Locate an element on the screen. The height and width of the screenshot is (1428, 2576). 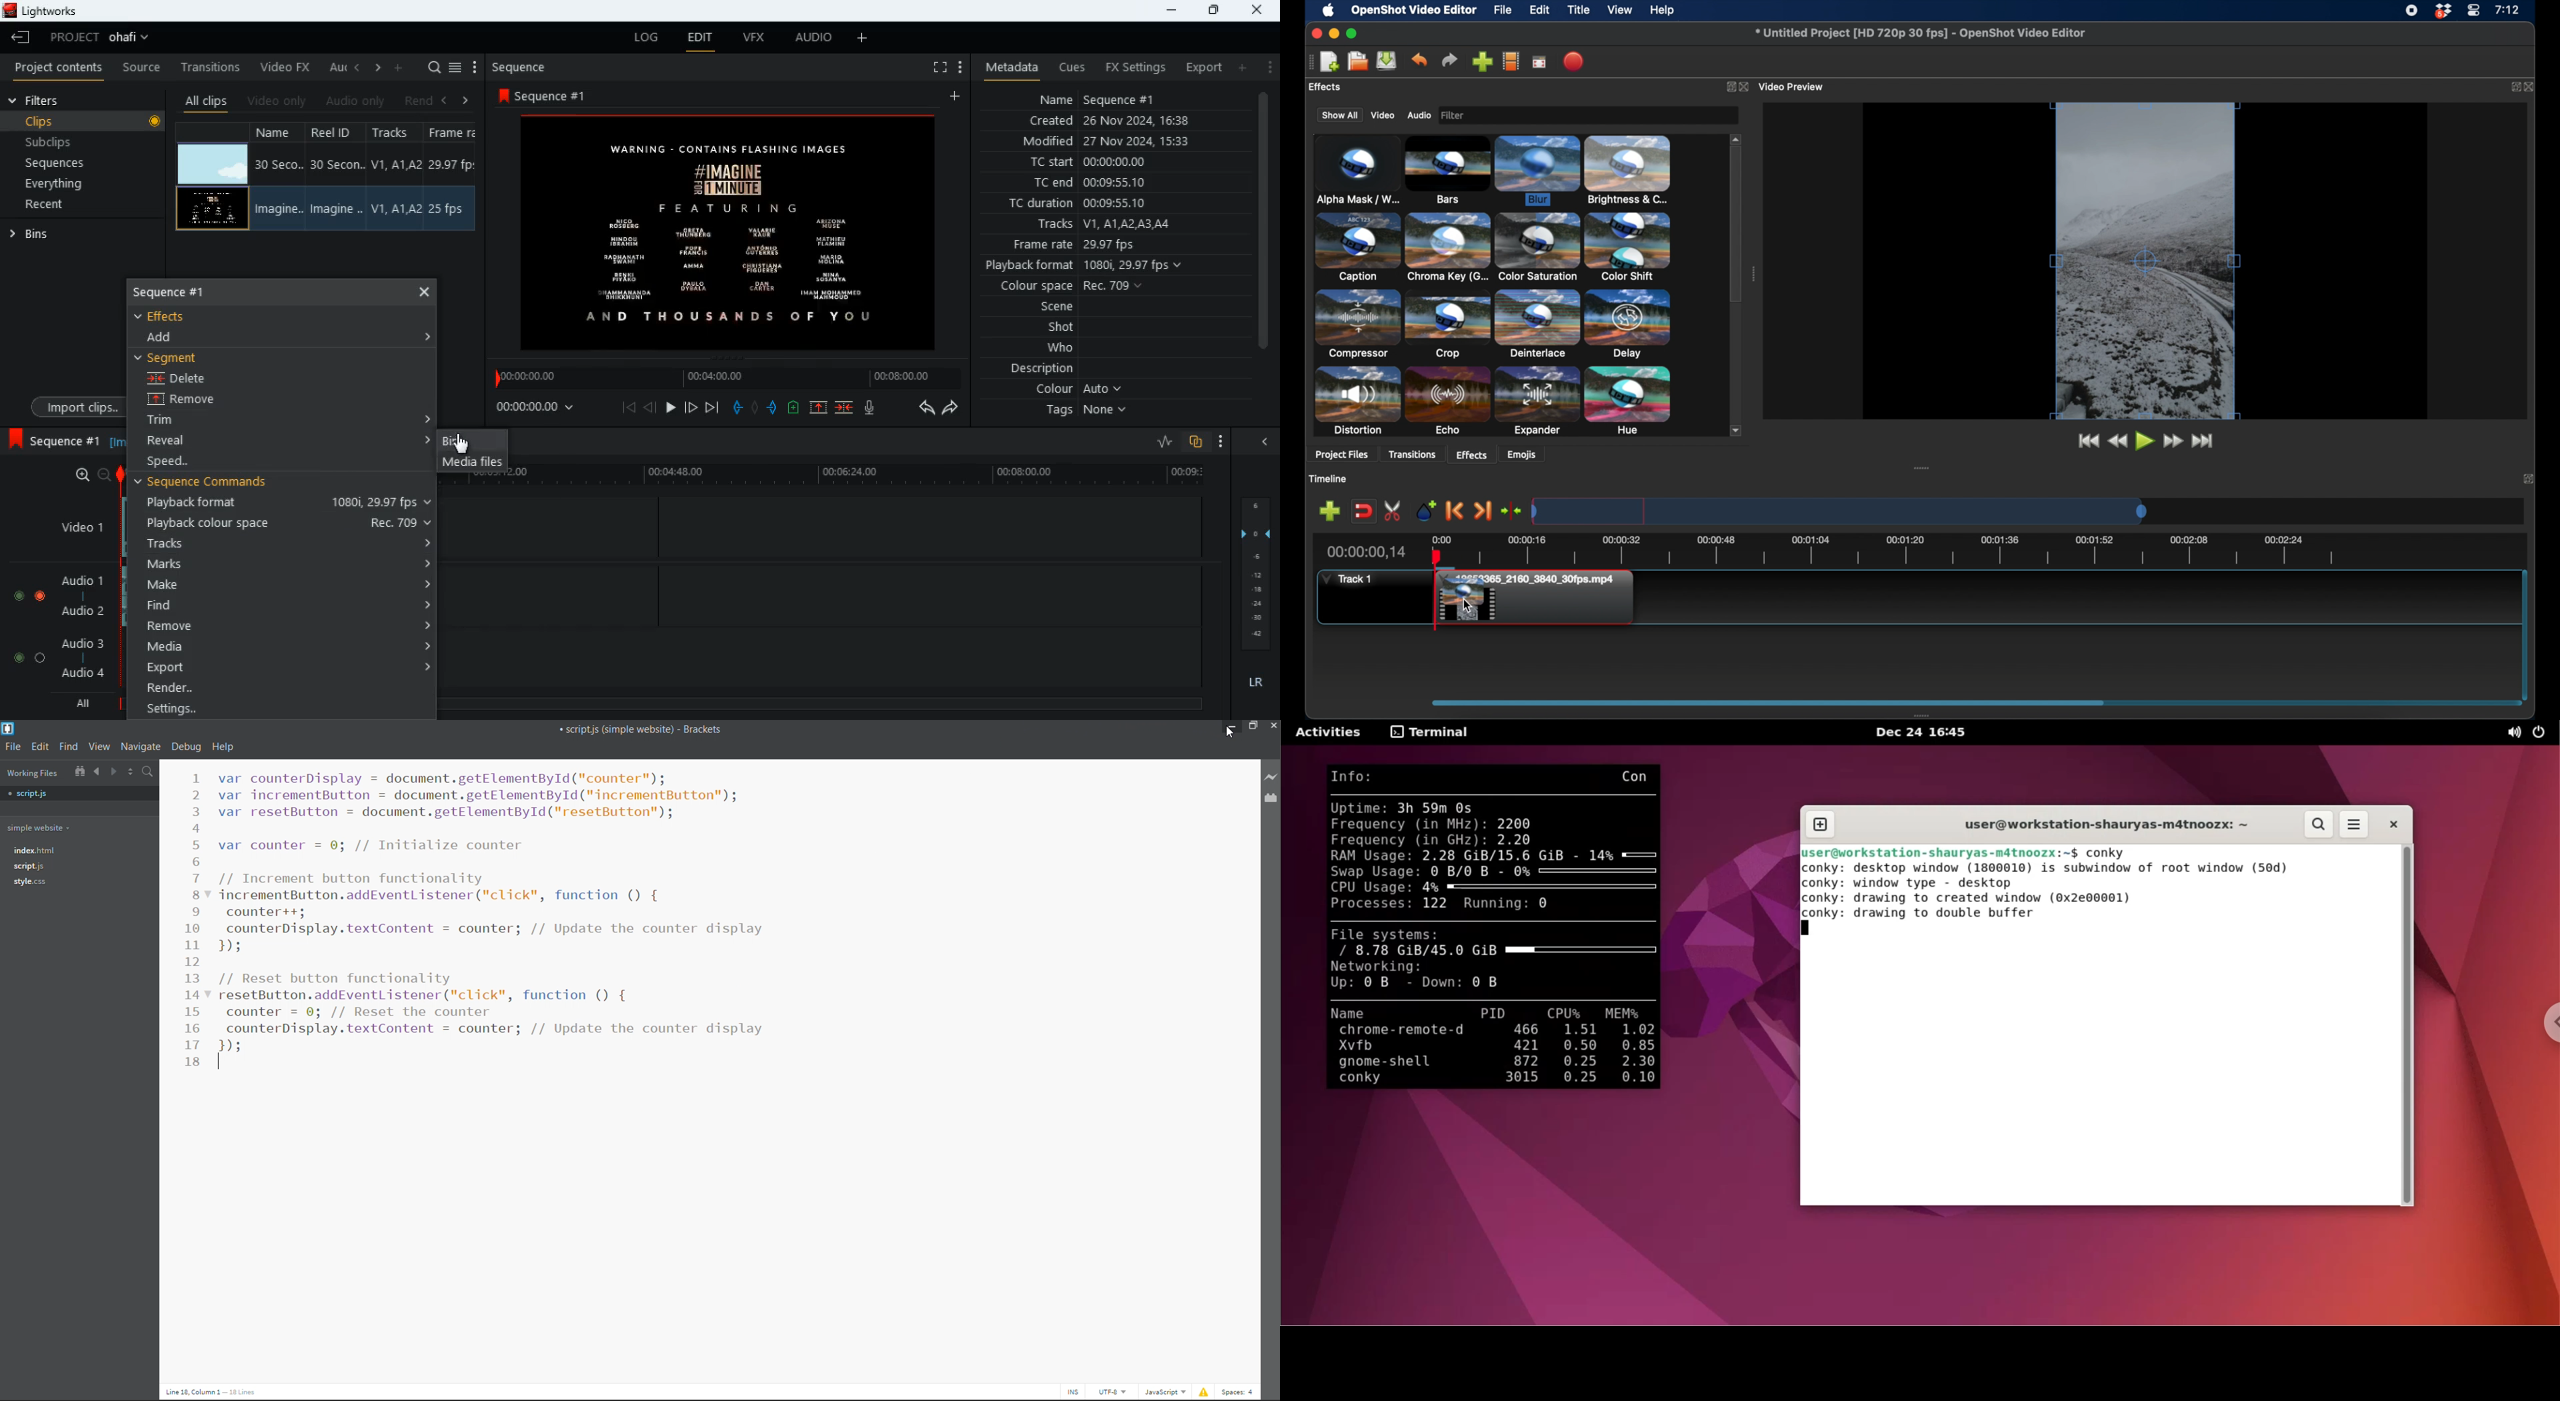
script.js(simple website) brackets is located at coordinates (603, 729).